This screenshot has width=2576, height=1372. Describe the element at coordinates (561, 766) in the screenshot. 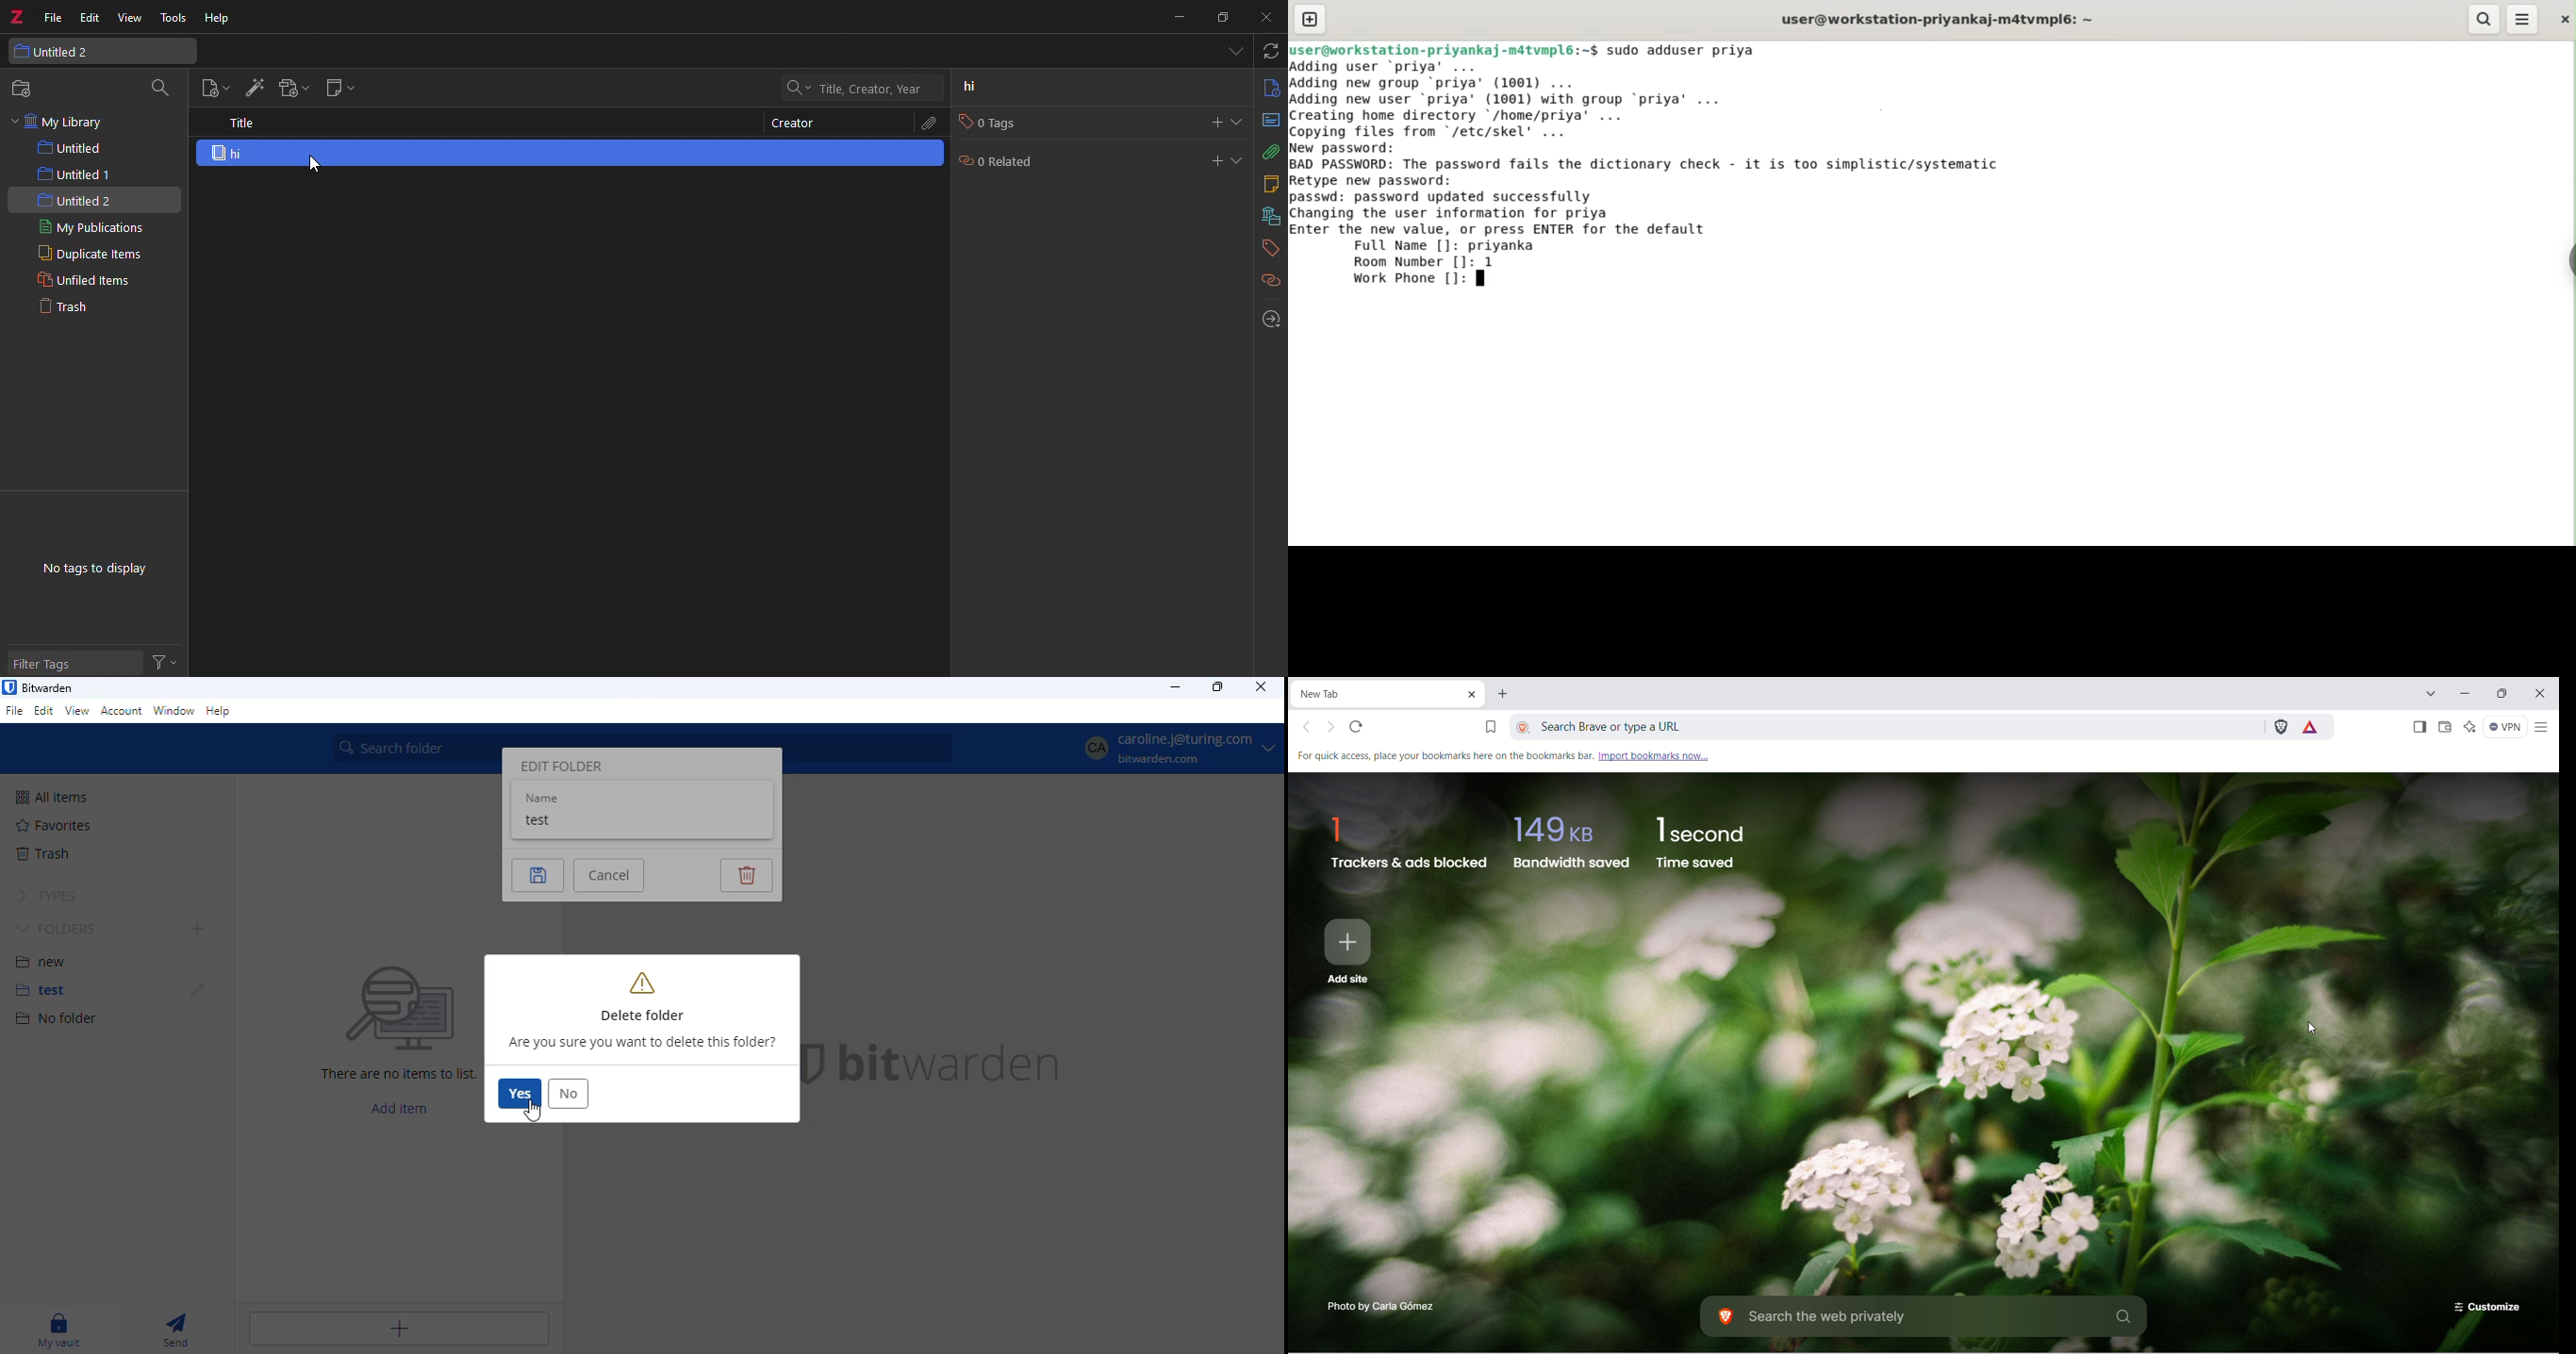

I see `edit folder` at that location.